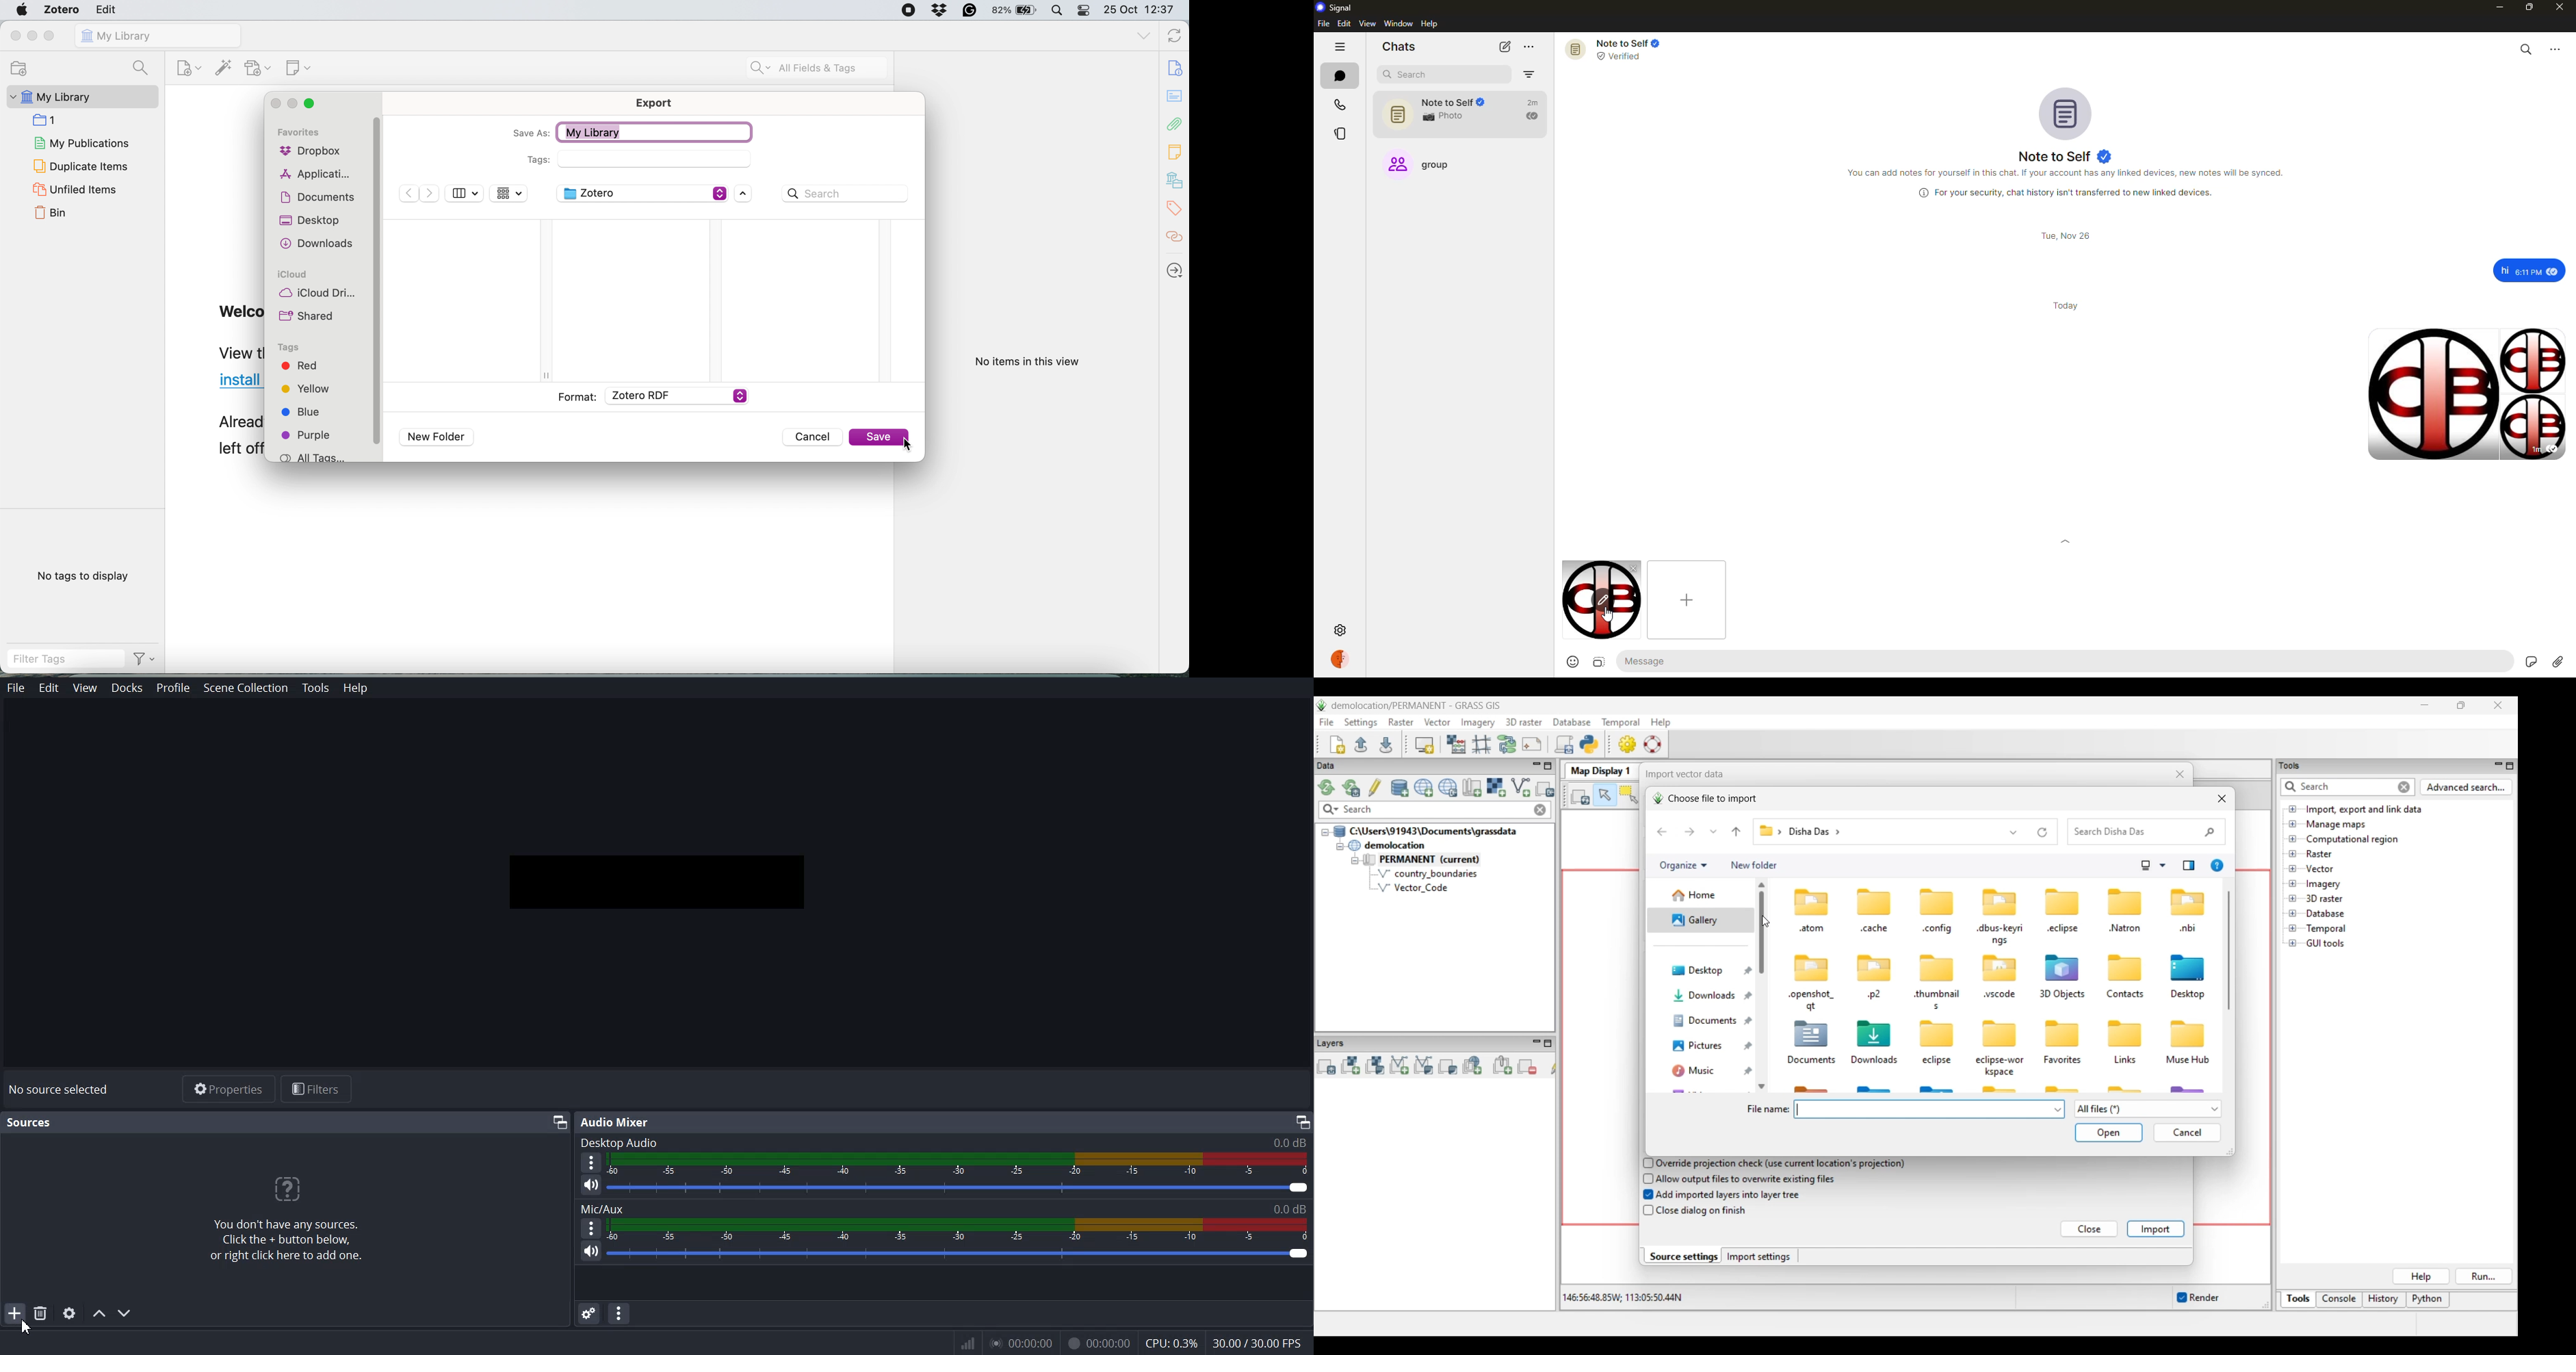  What do you see at coordinates (127, 688) in the screenshot?
I see `Docks` at bounding box center [127, 688].